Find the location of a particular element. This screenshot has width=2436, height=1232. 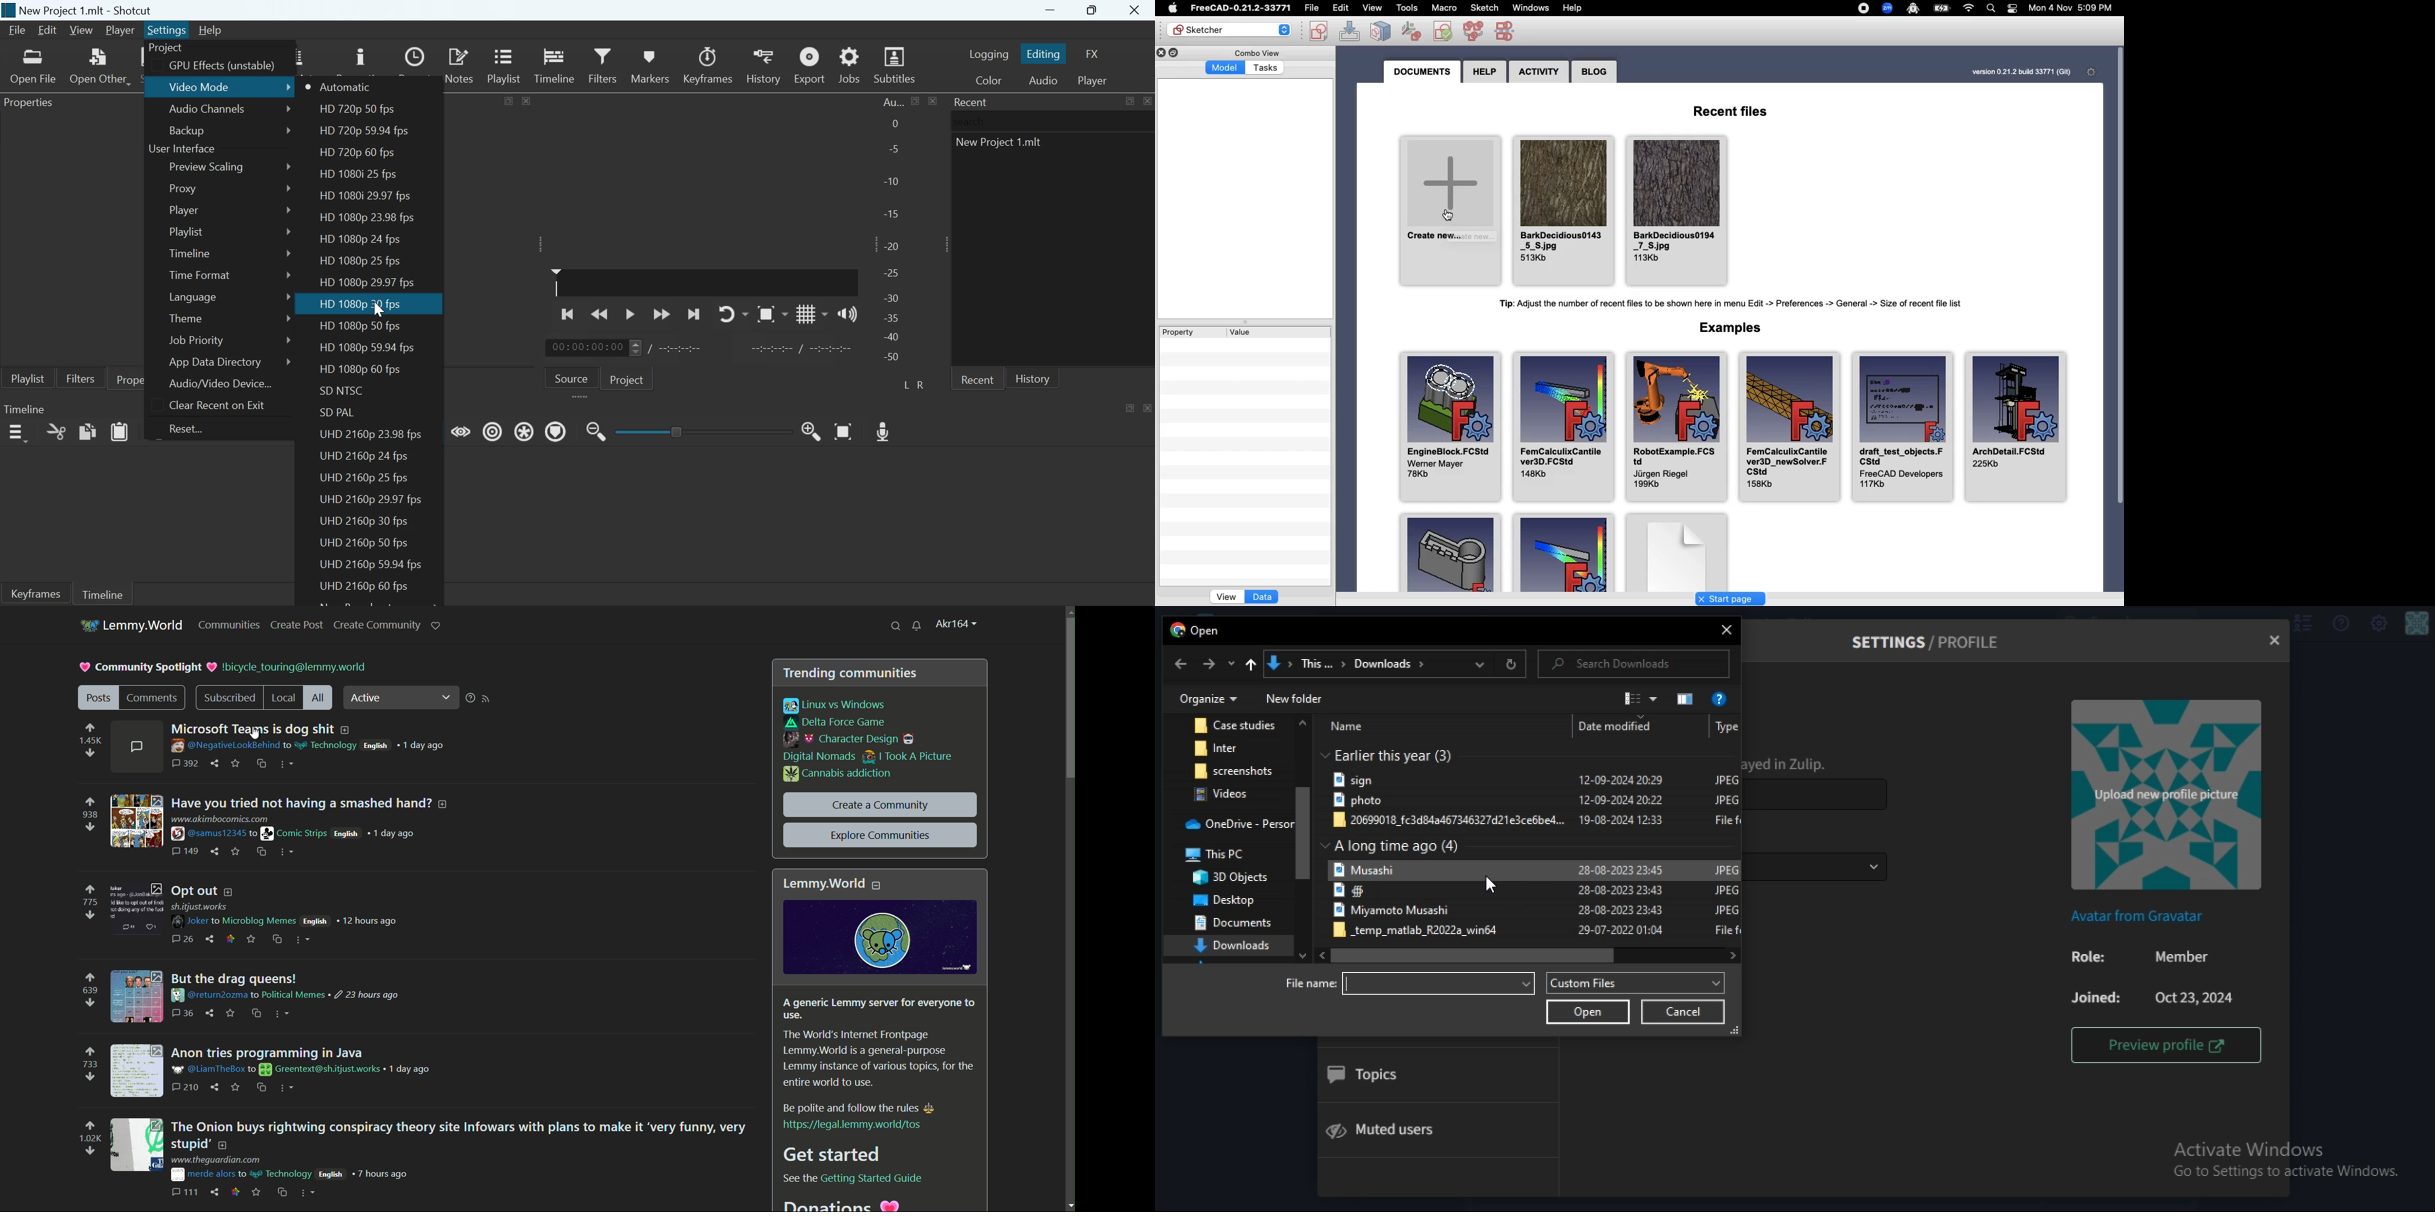

3d objects is located at coordinates (1233, 877).